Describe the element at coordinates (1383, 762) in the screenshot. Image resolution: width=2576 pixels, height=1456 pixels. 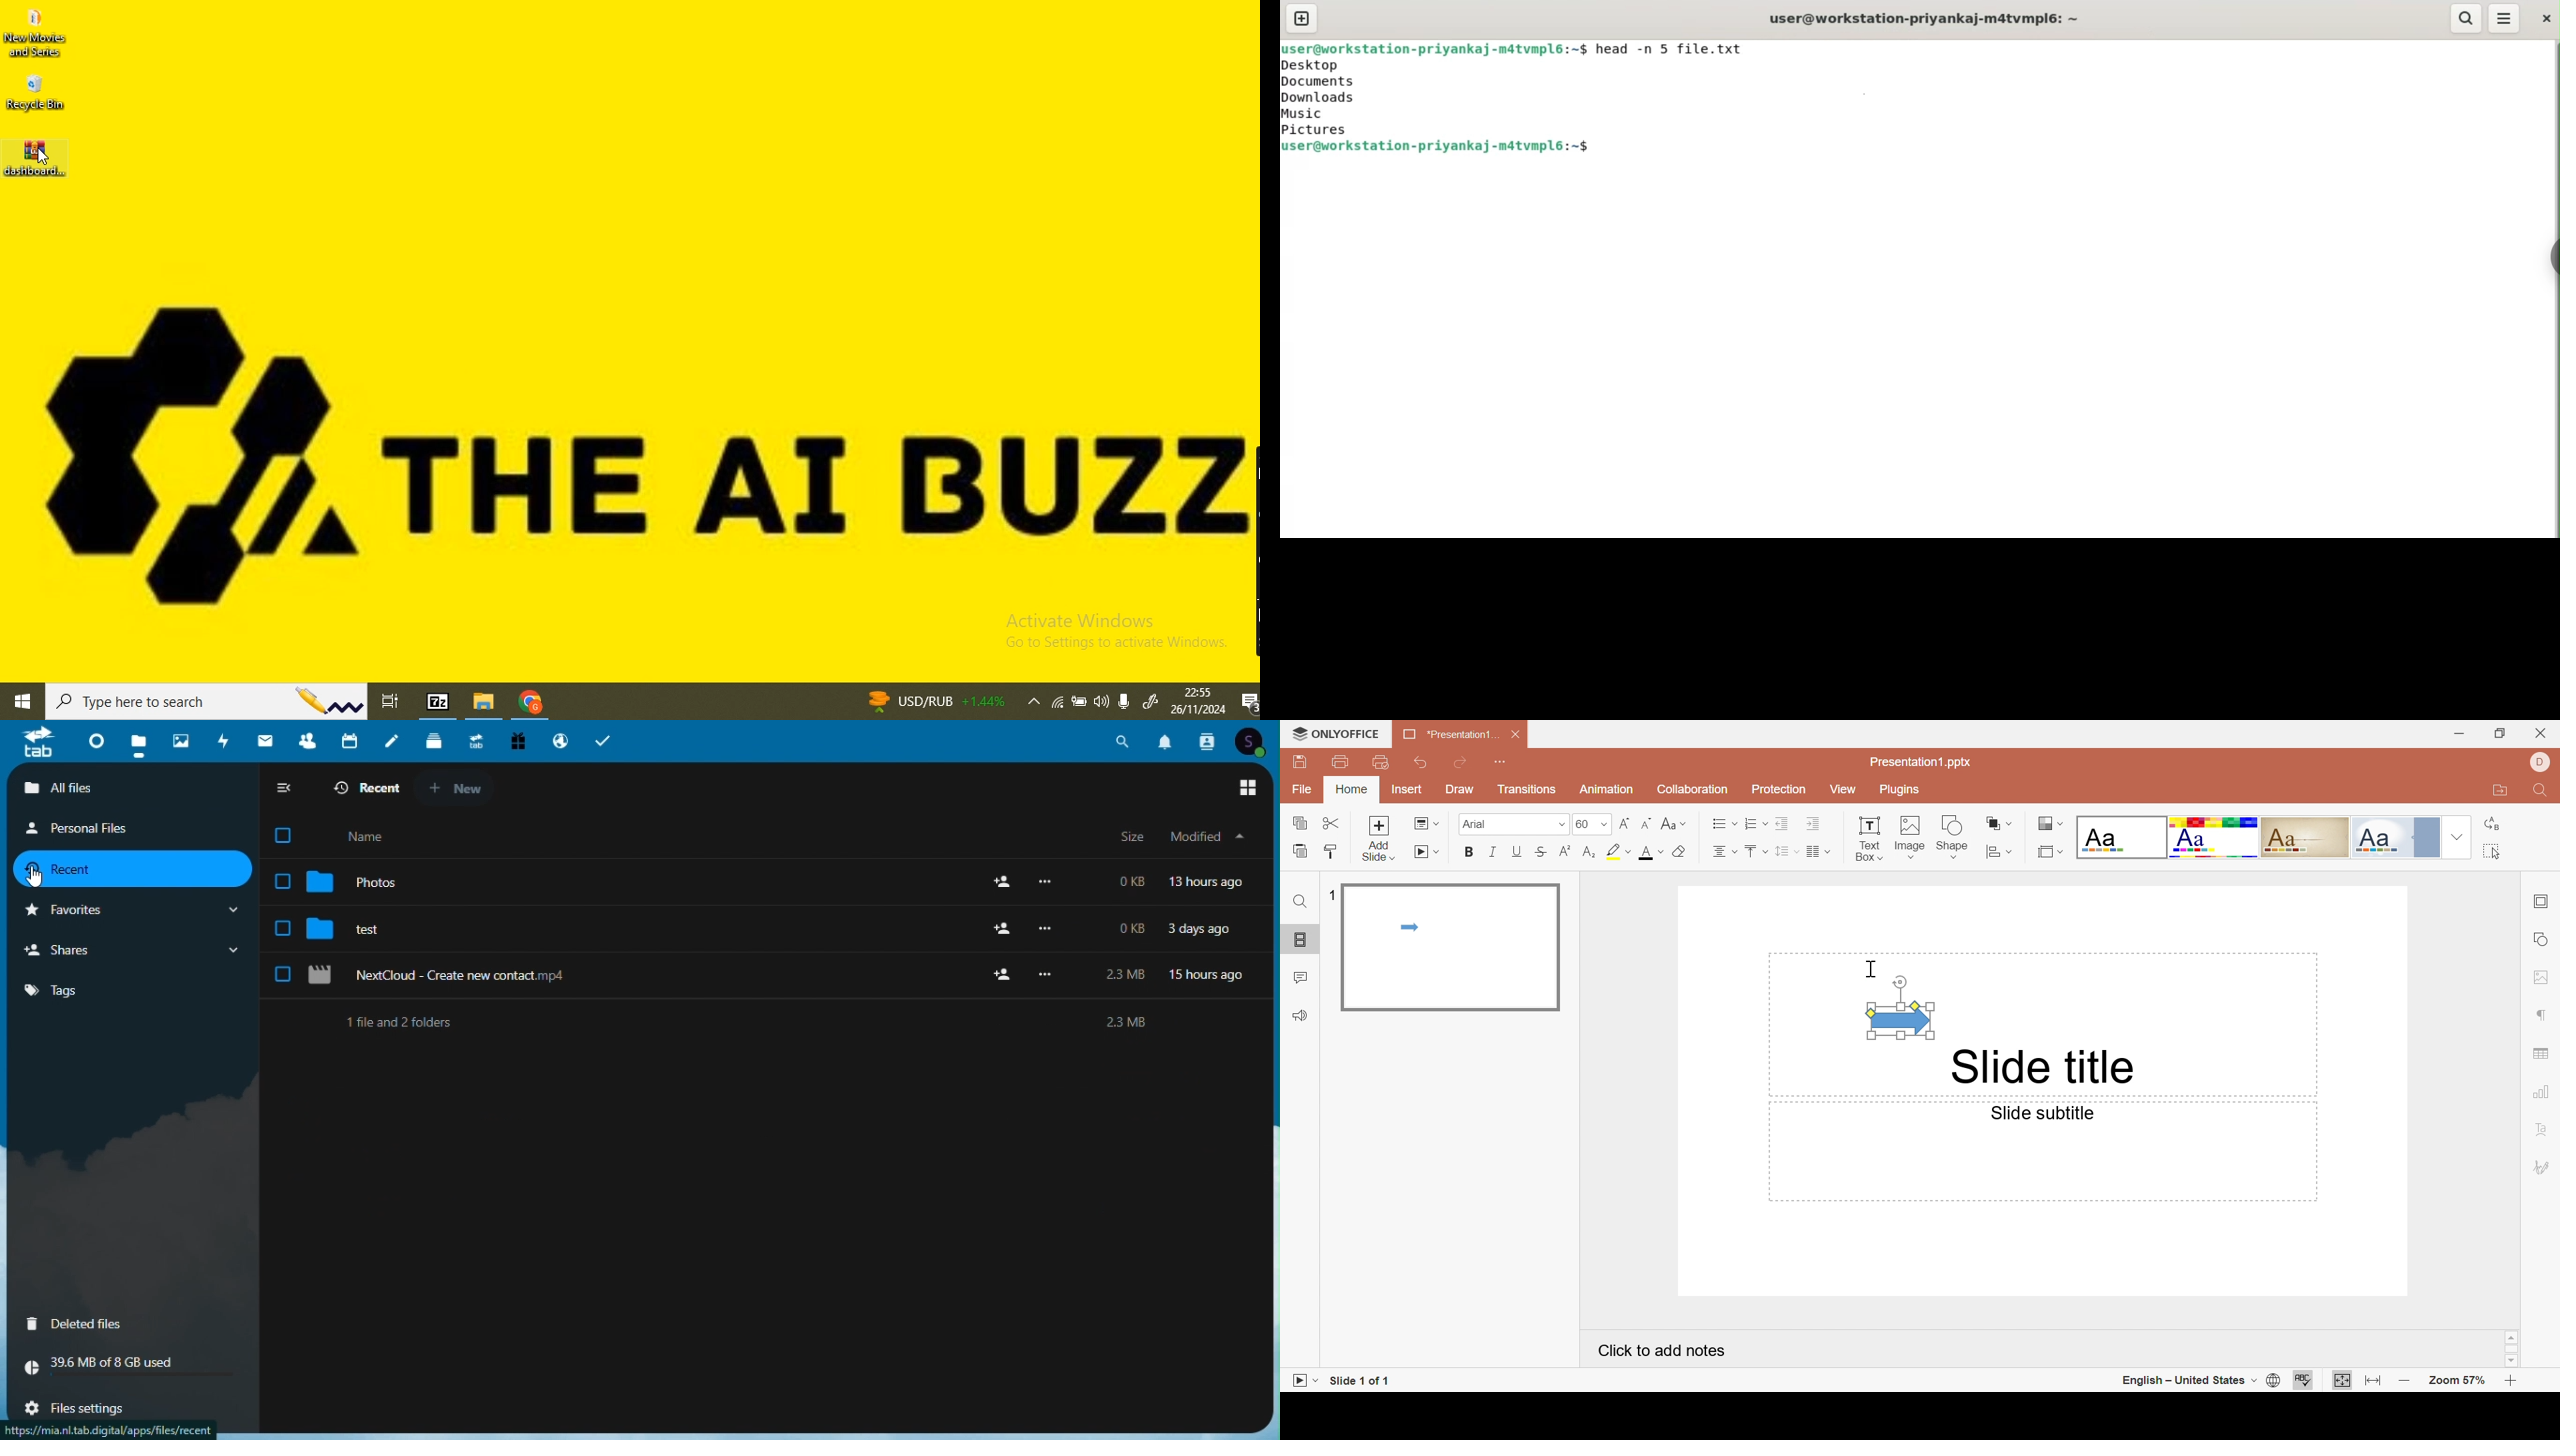
I see `Quick print` at that location.